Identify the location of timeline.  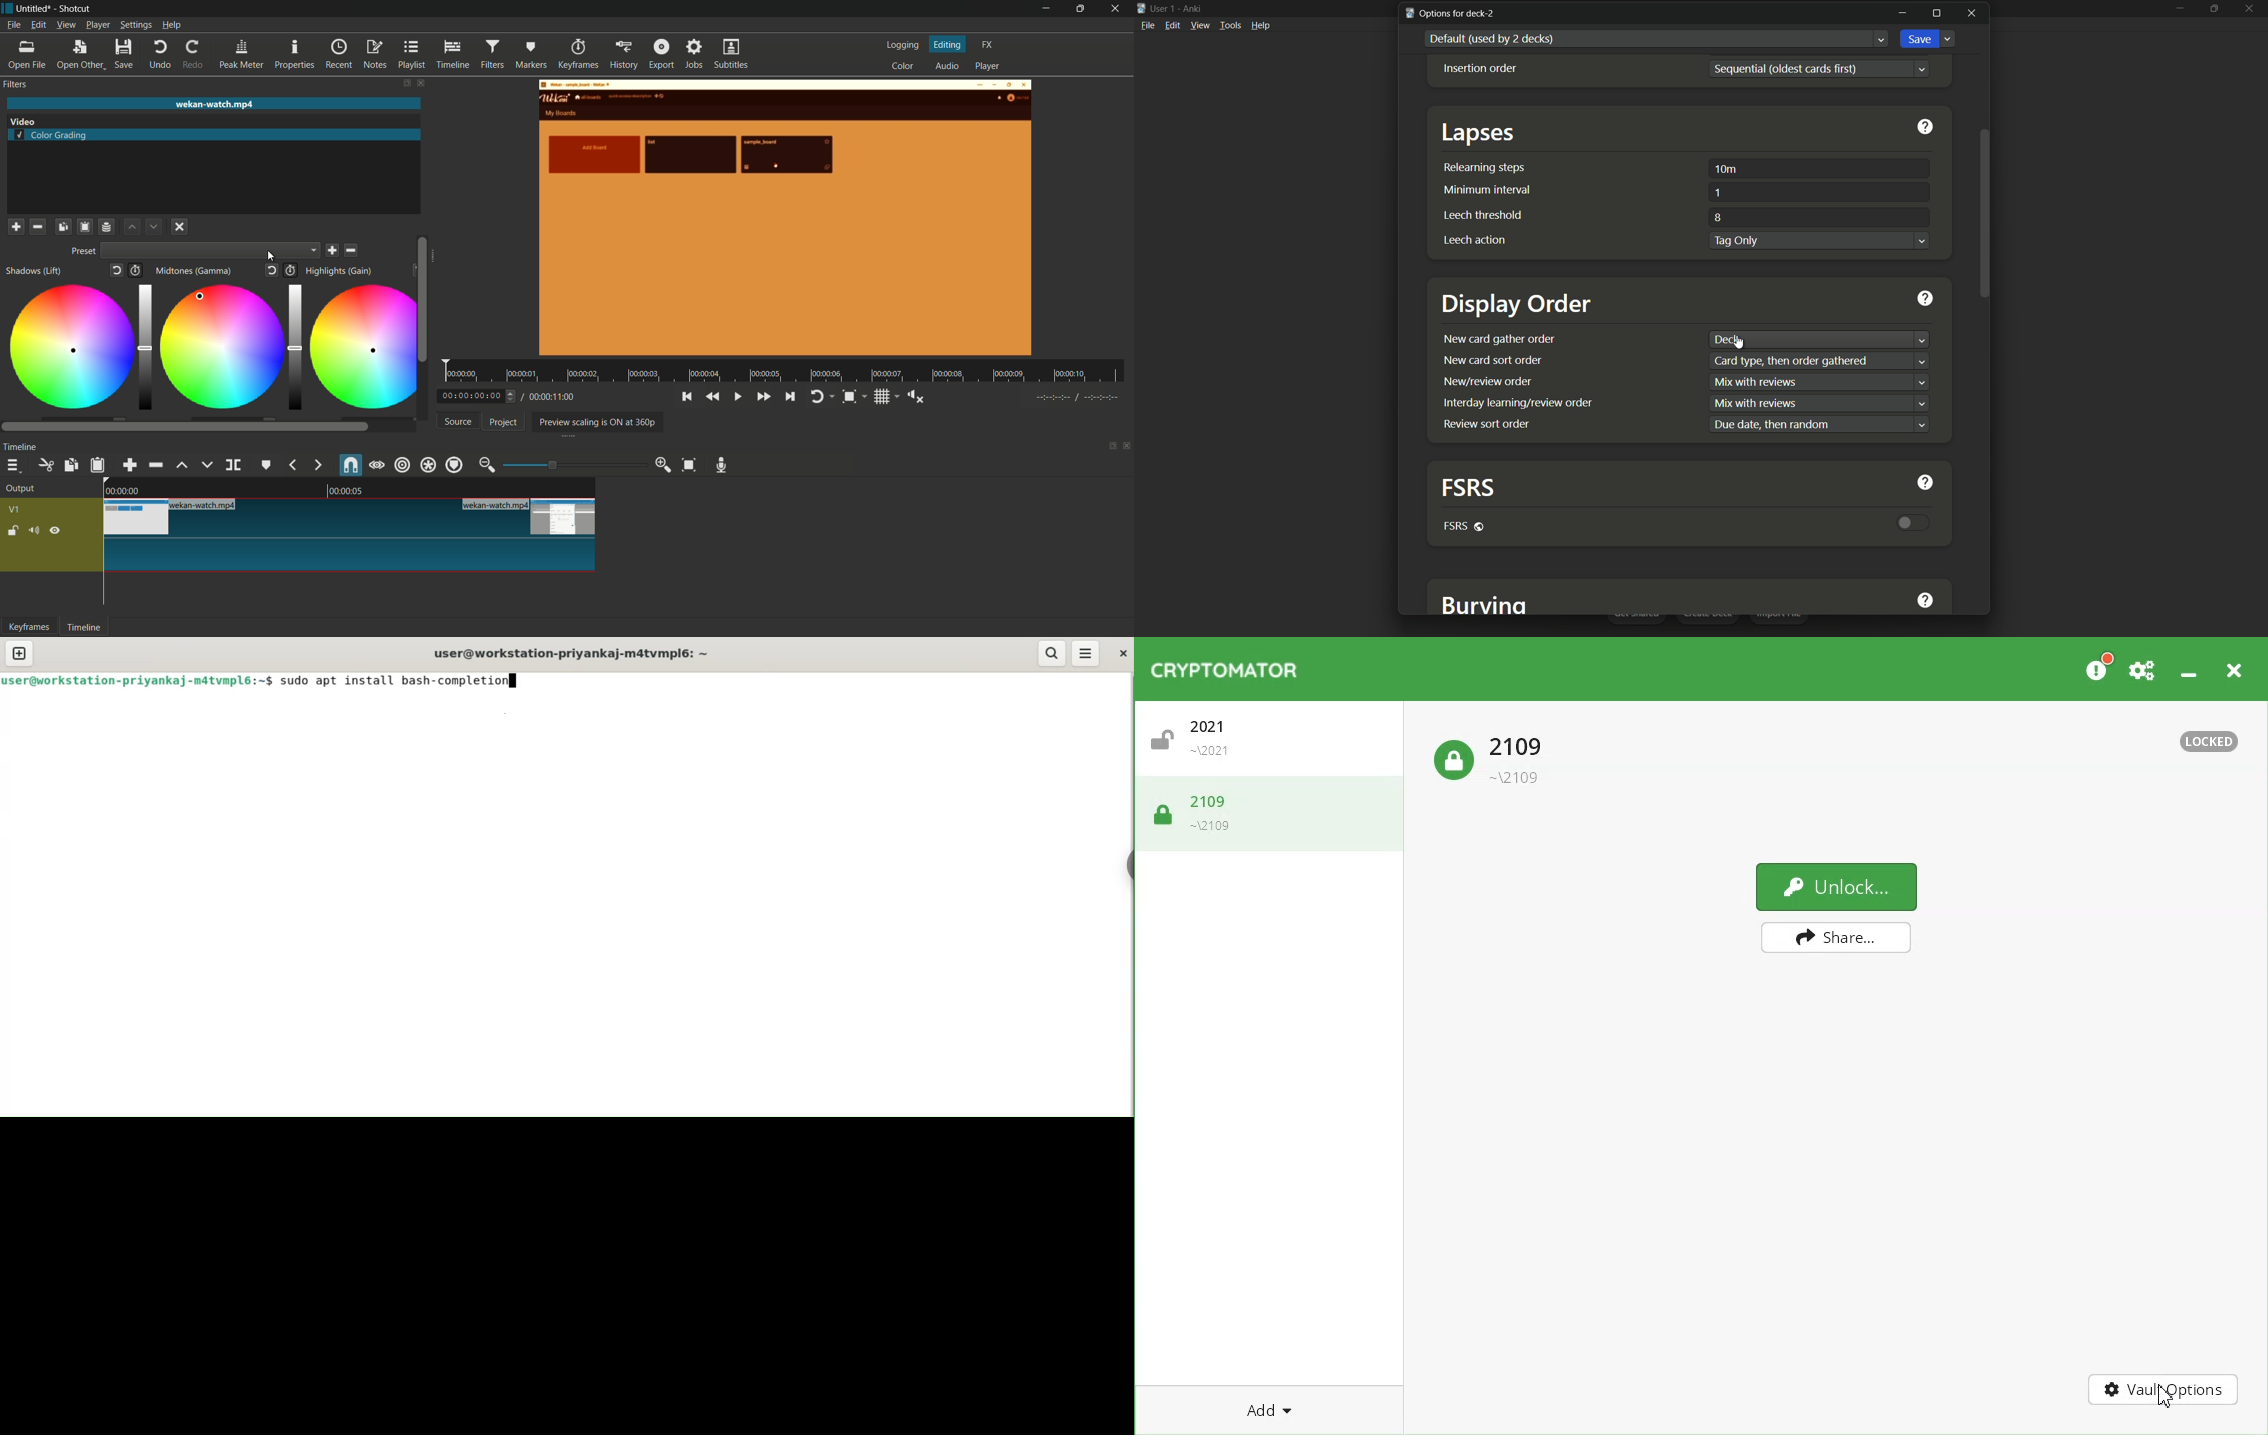
(20, 449).